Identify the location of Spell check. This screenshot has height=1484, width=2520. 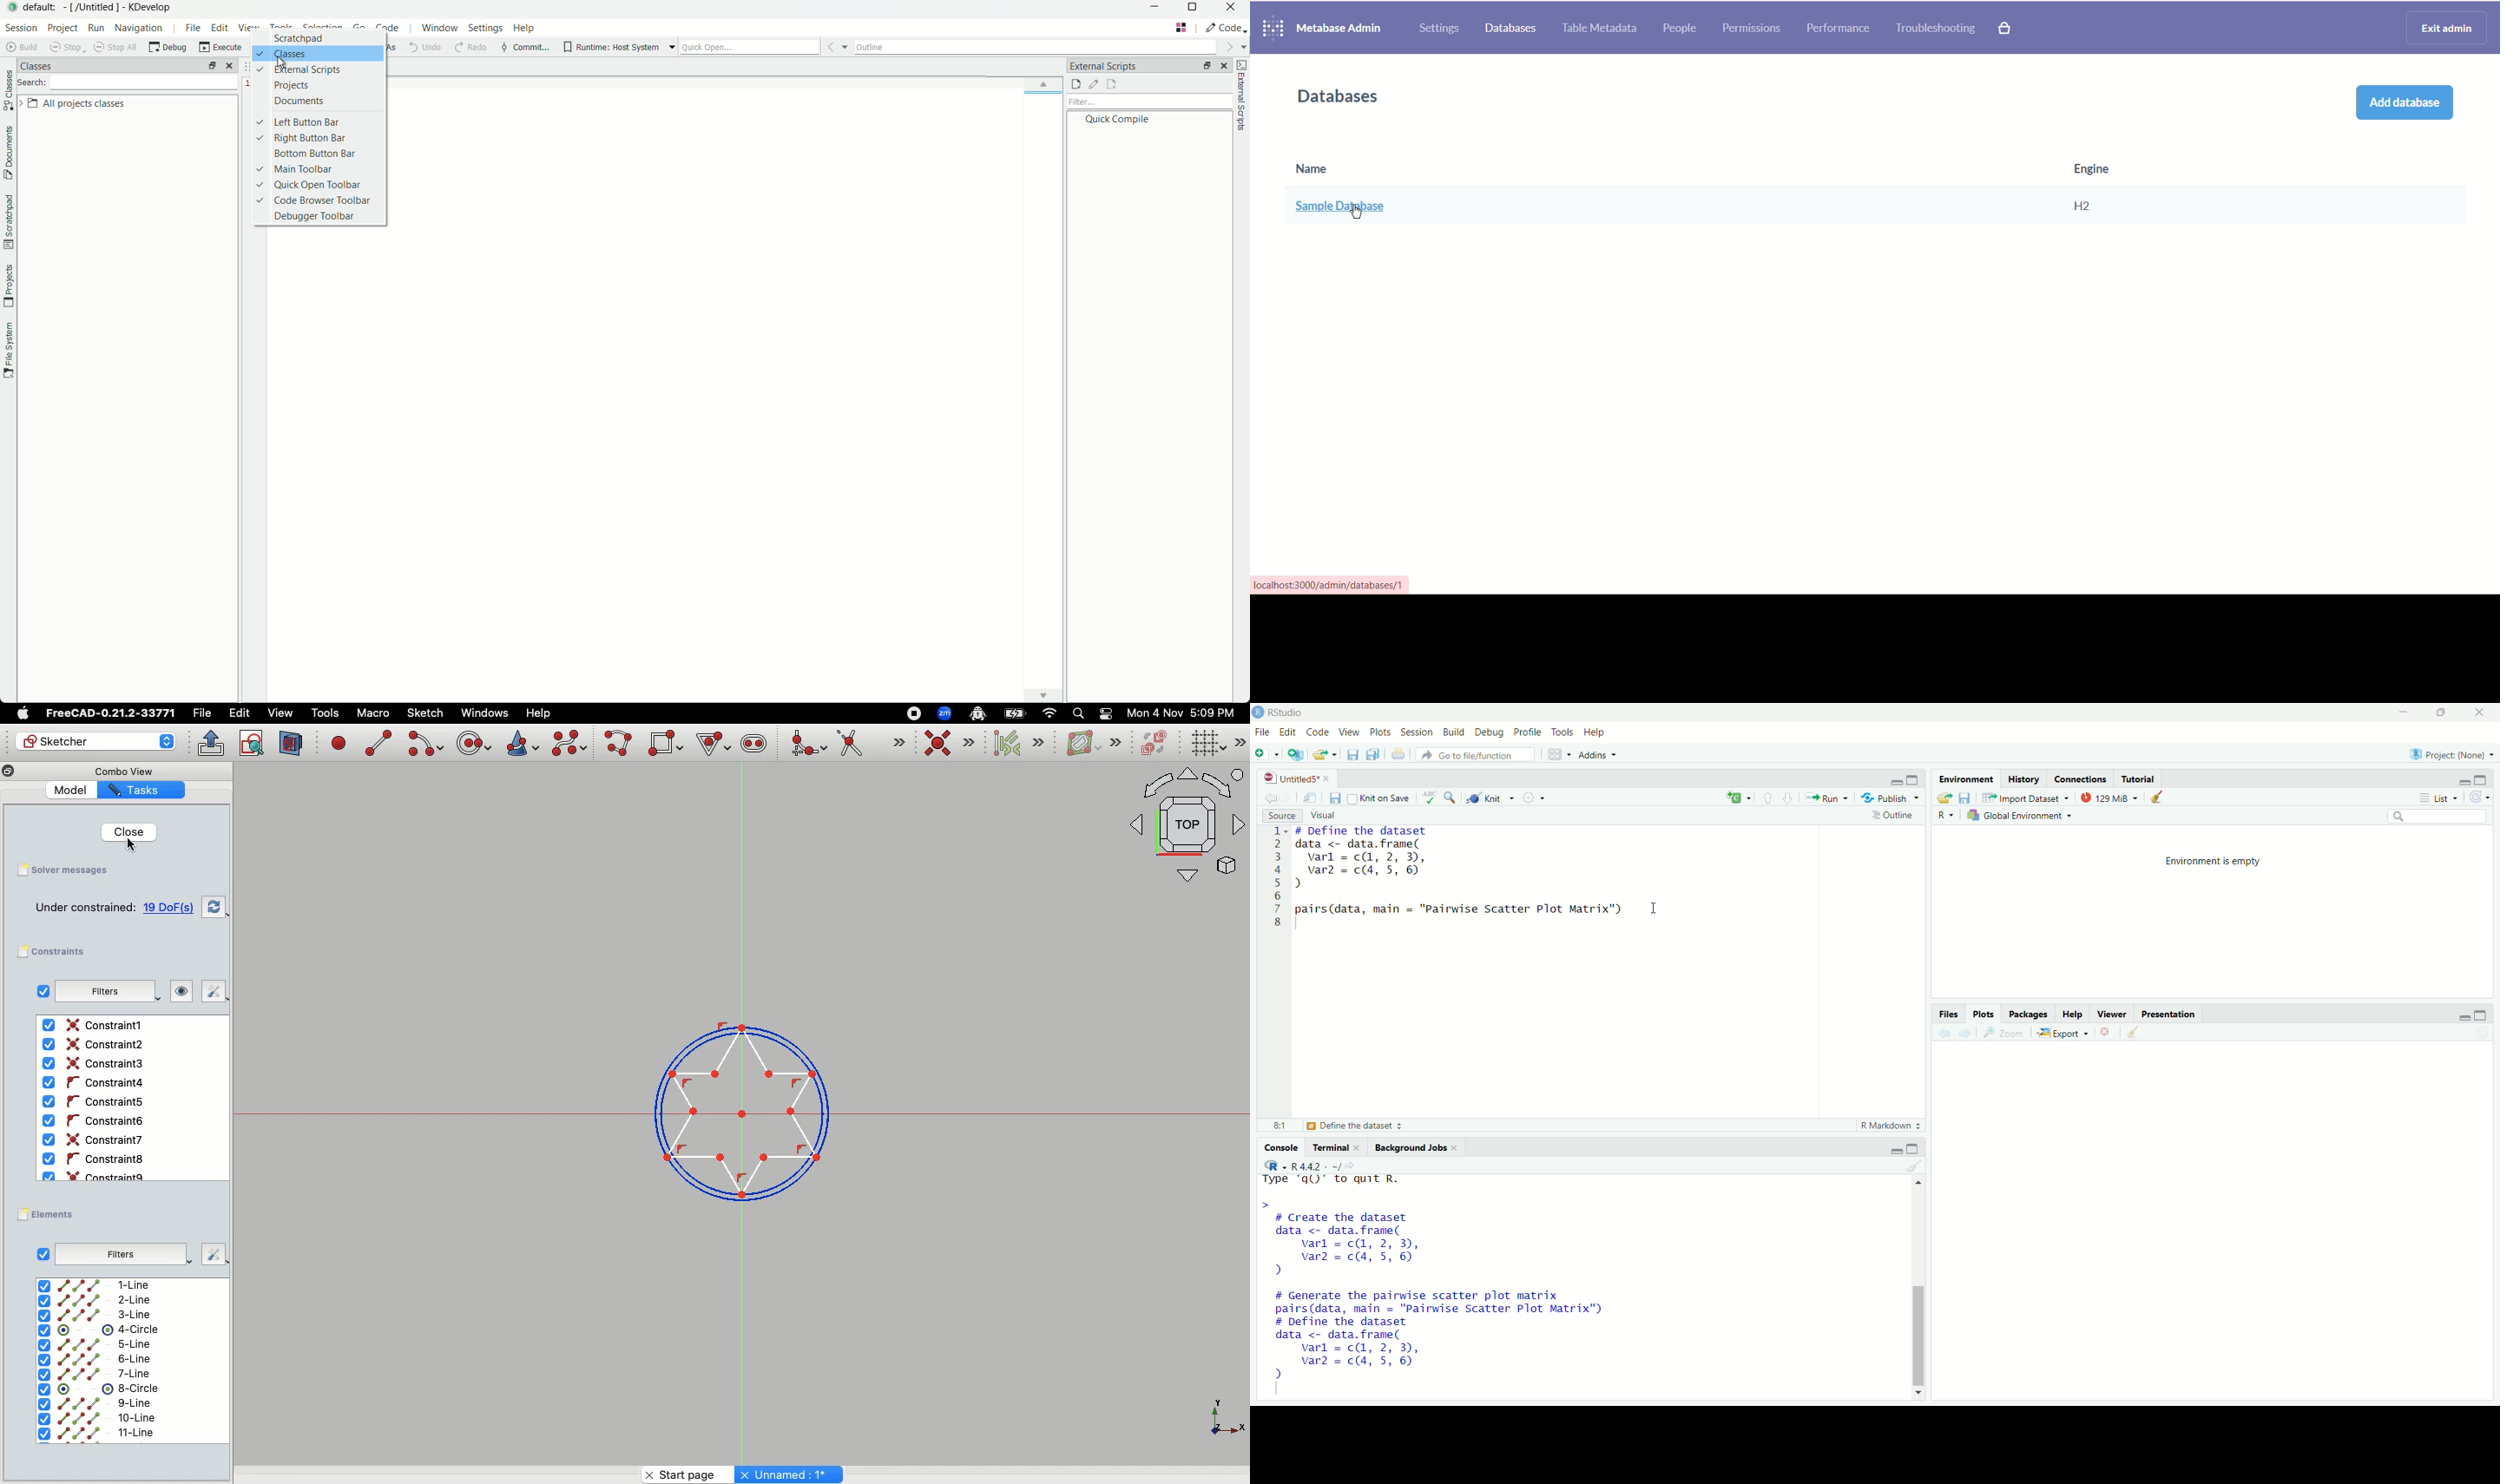
(1430, 798).